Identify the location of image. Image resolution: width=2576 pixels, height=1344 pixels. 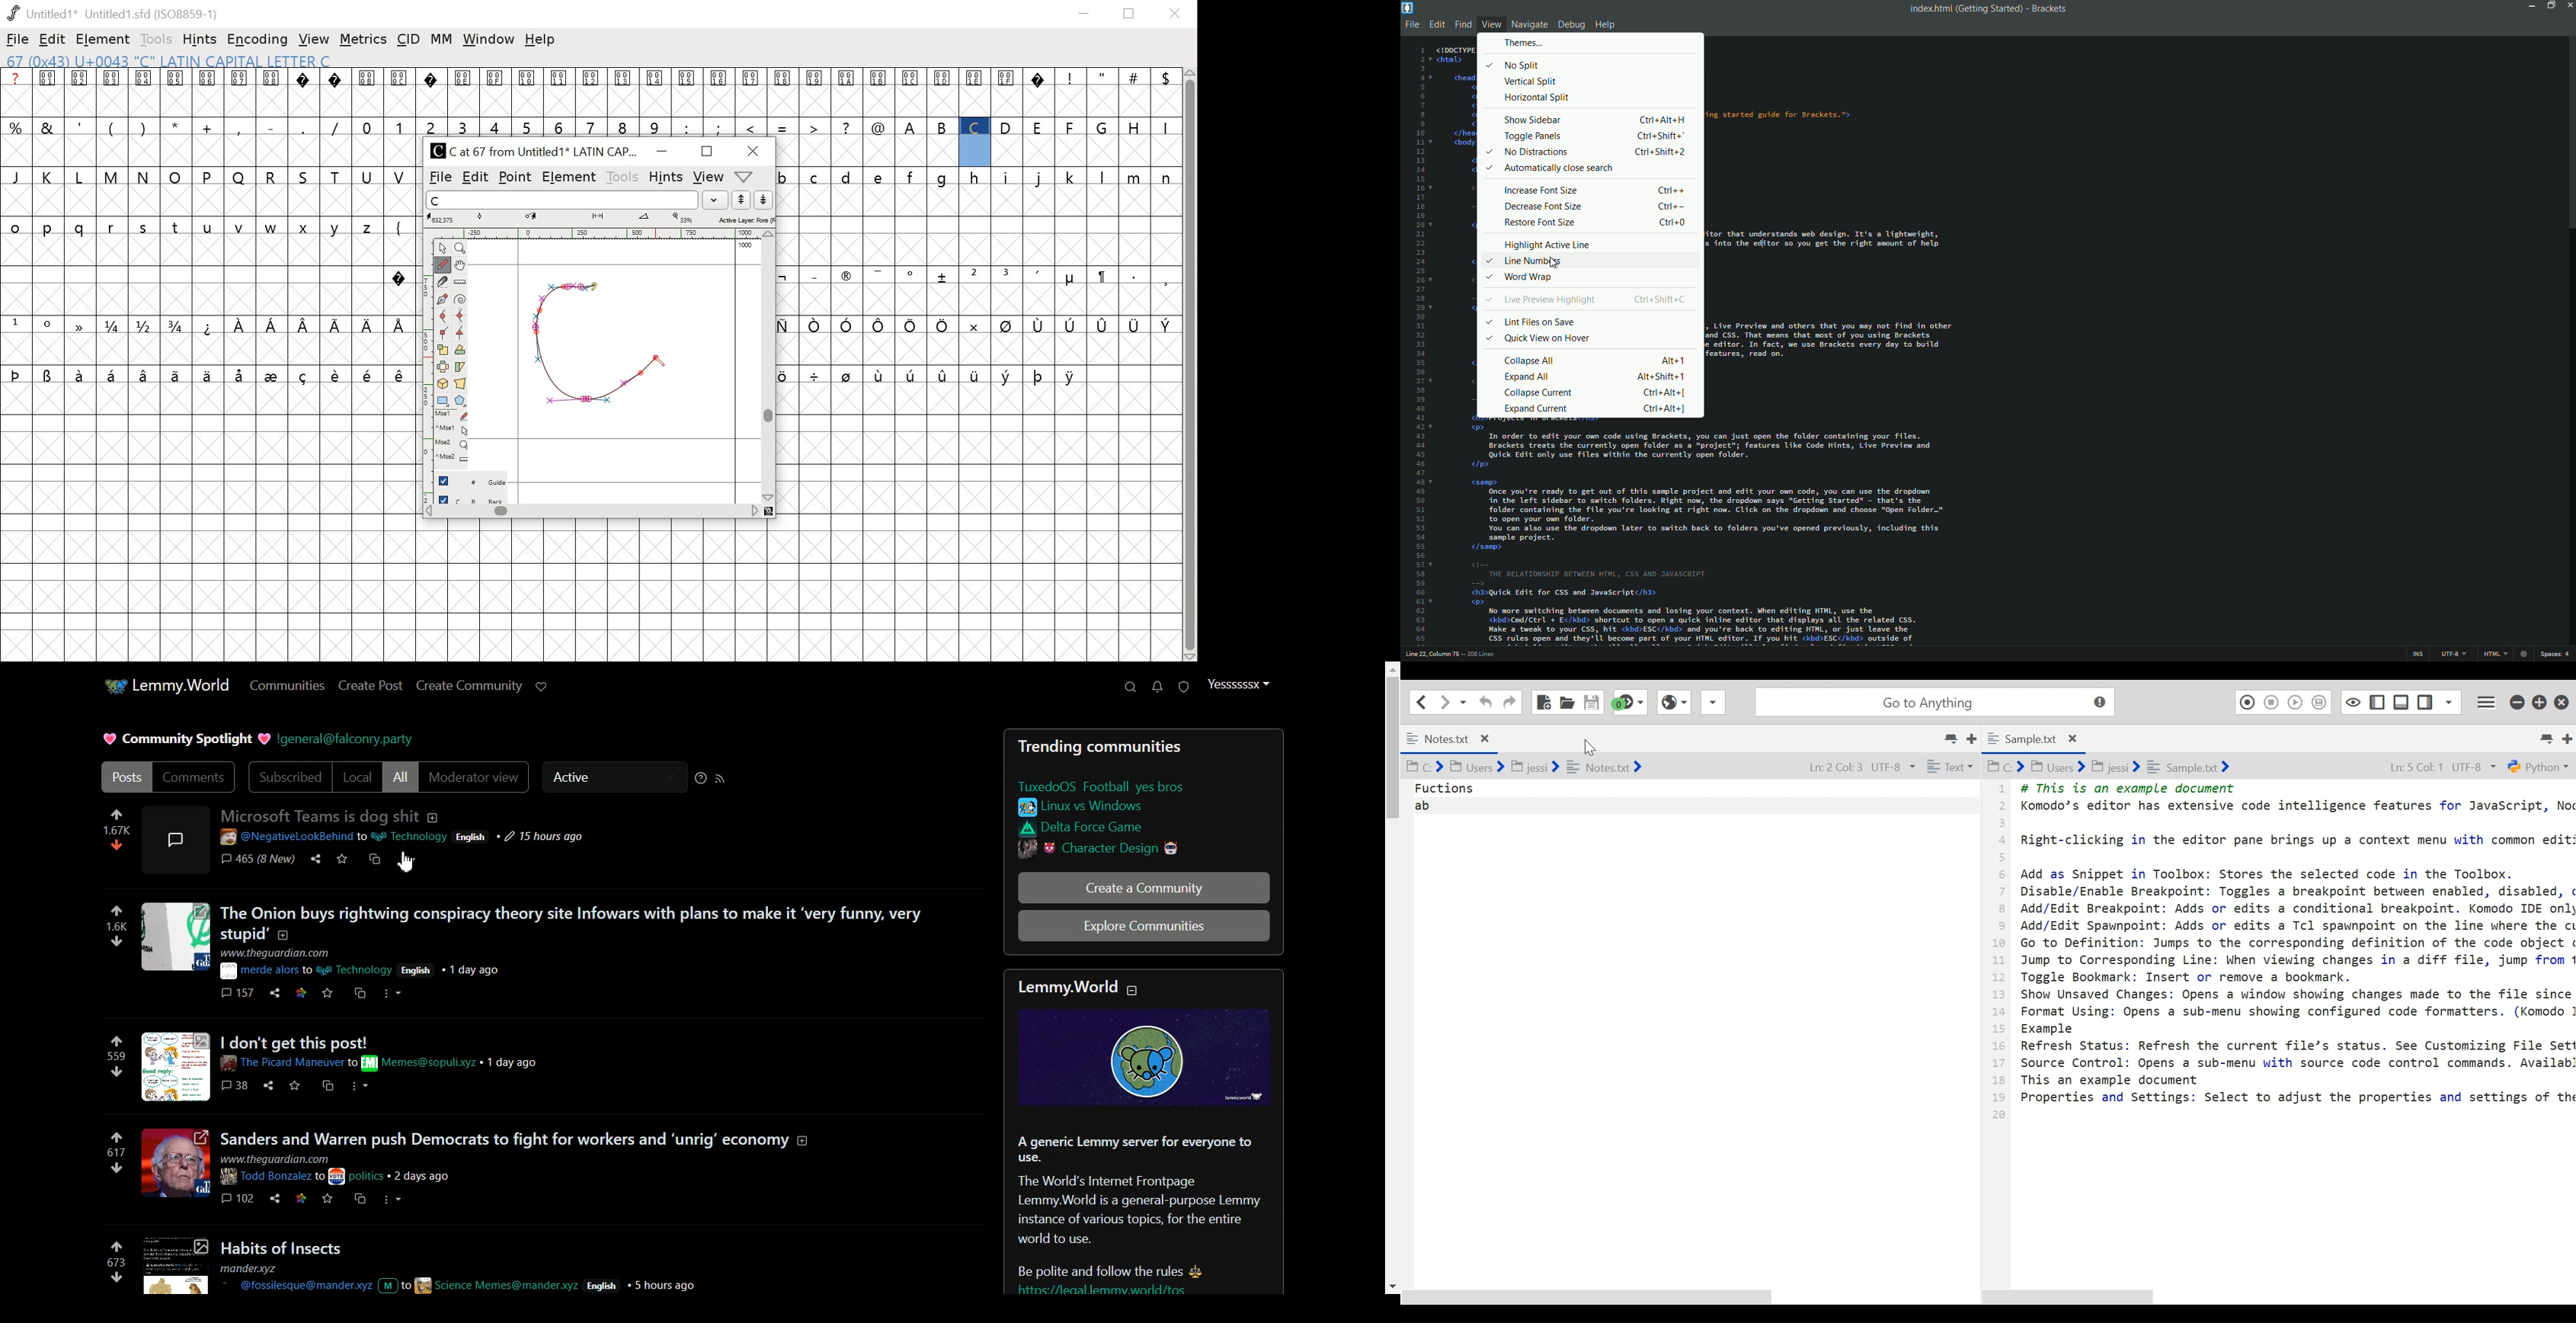
(177, 1164).